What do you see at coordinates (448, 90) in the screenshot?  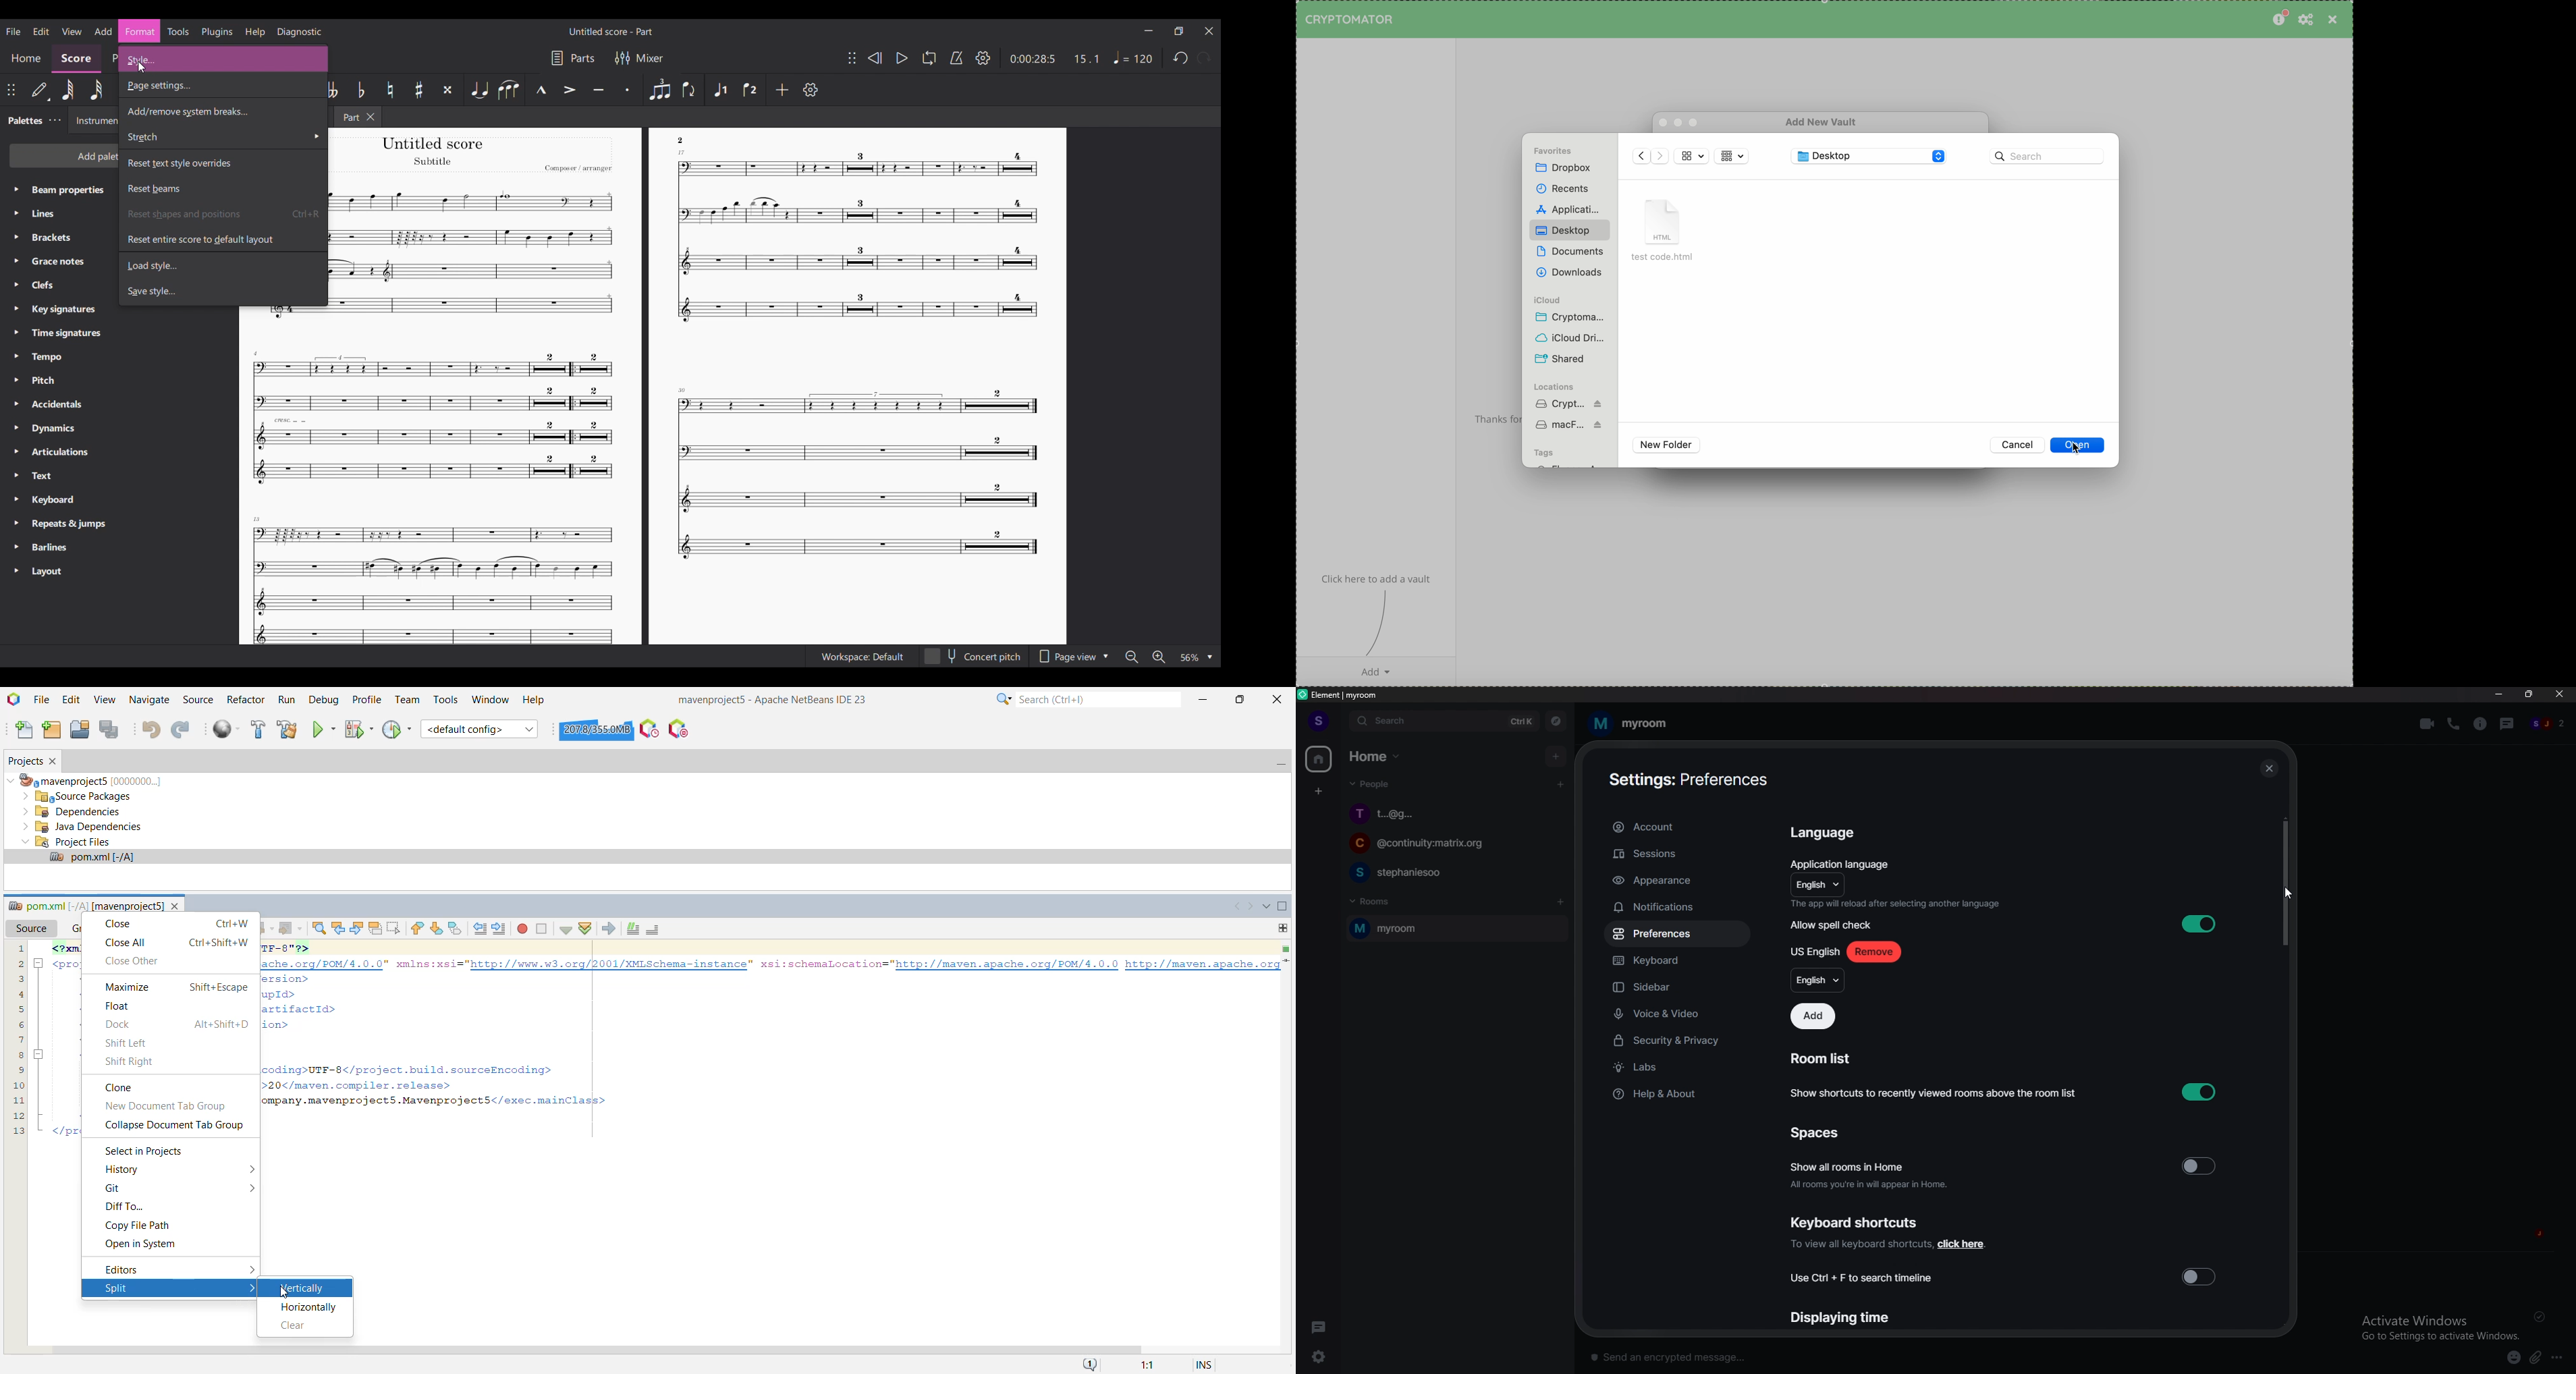 I see `Toggle double sharp` at bounding box center [448, 90].